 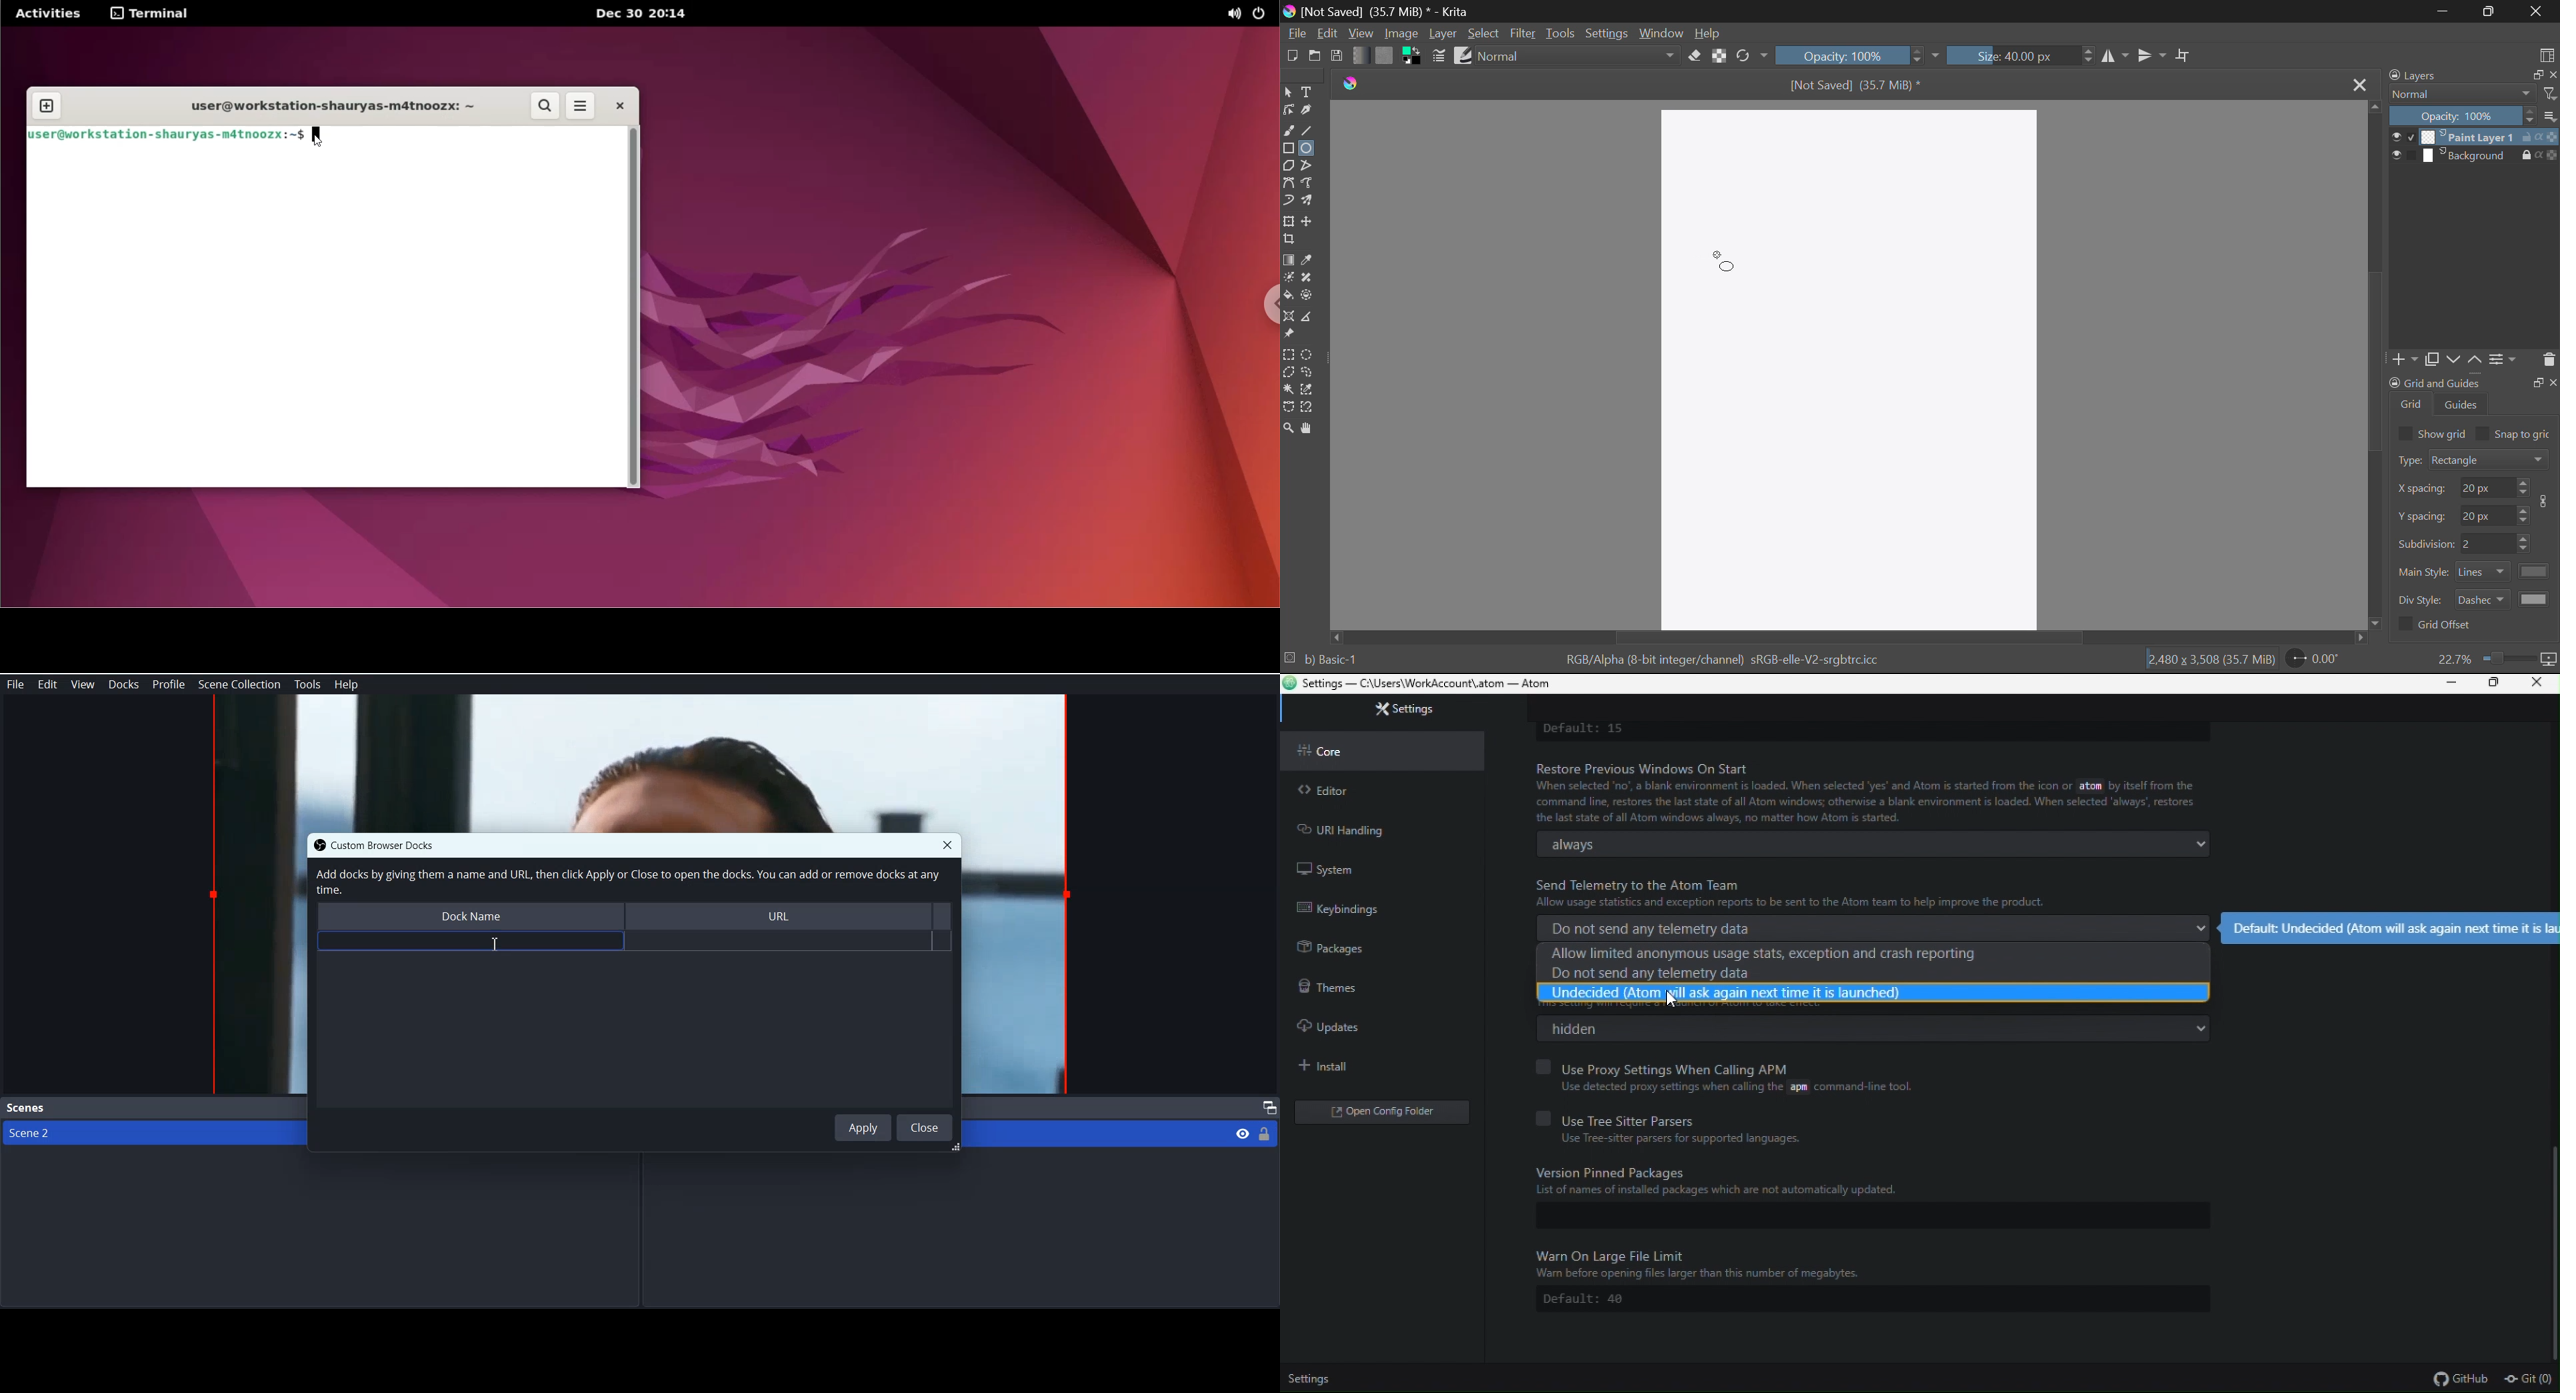 I want to click on File, so click(x=15, y=684).